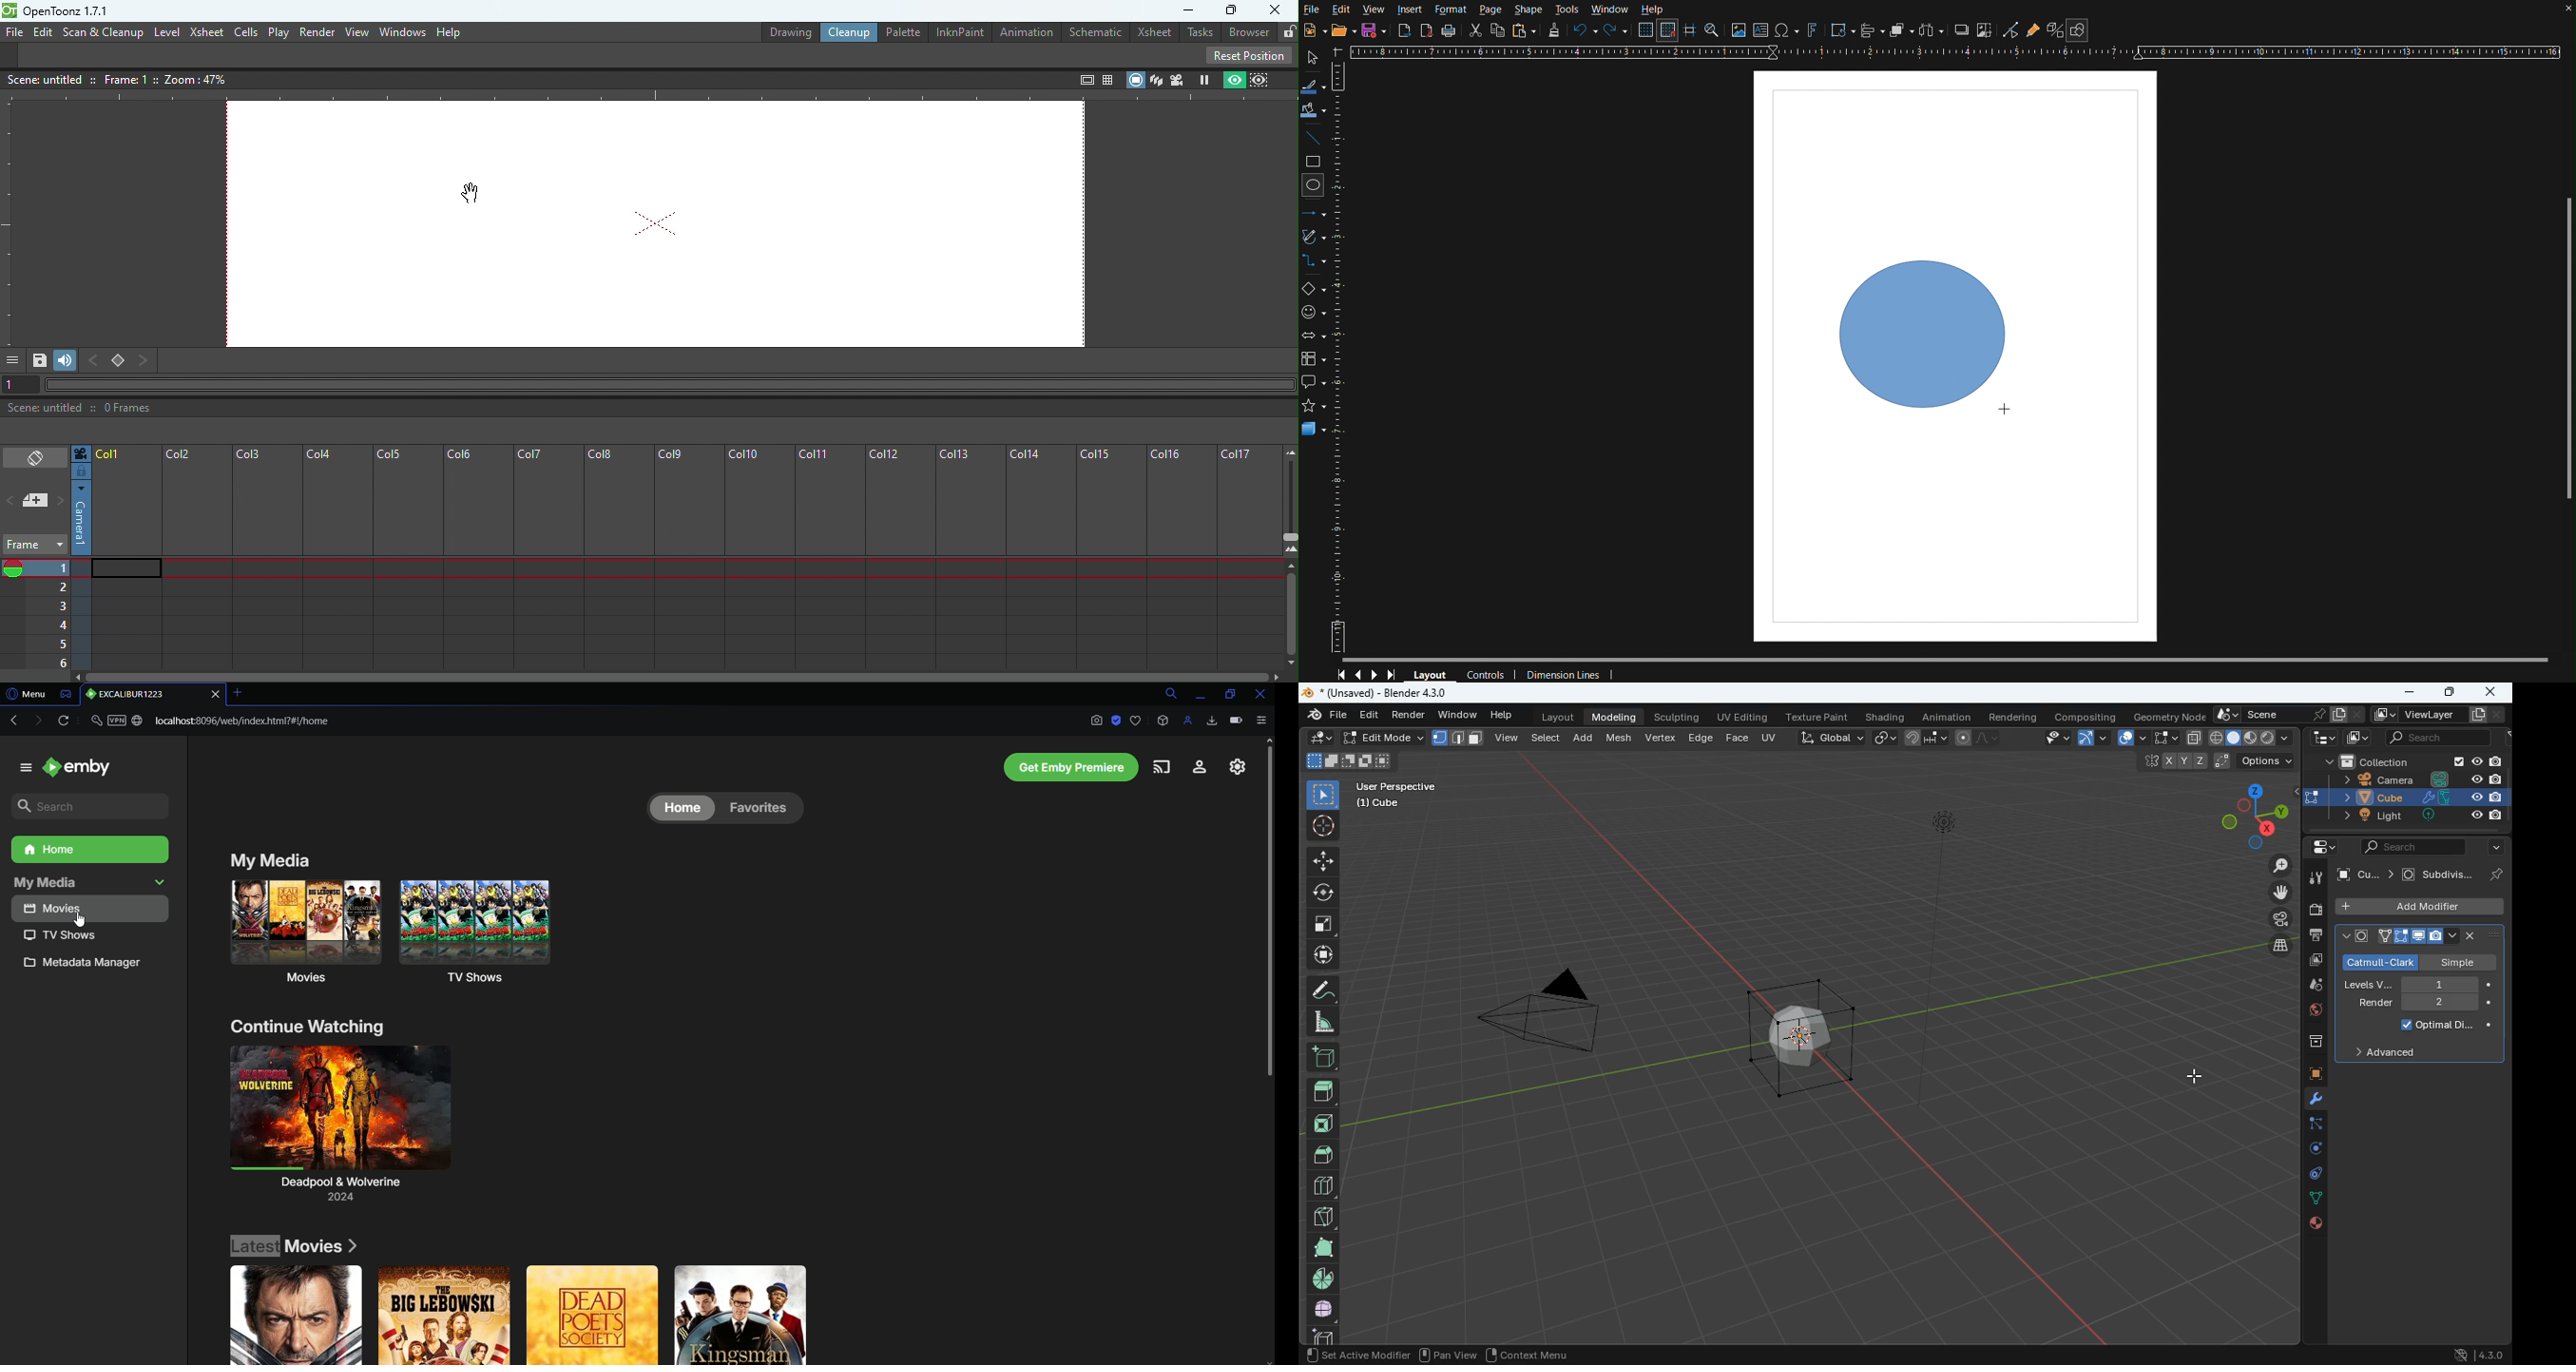 The image size is (2576, 1372). I want to click on Horizontal ruler, so click(649, 97).